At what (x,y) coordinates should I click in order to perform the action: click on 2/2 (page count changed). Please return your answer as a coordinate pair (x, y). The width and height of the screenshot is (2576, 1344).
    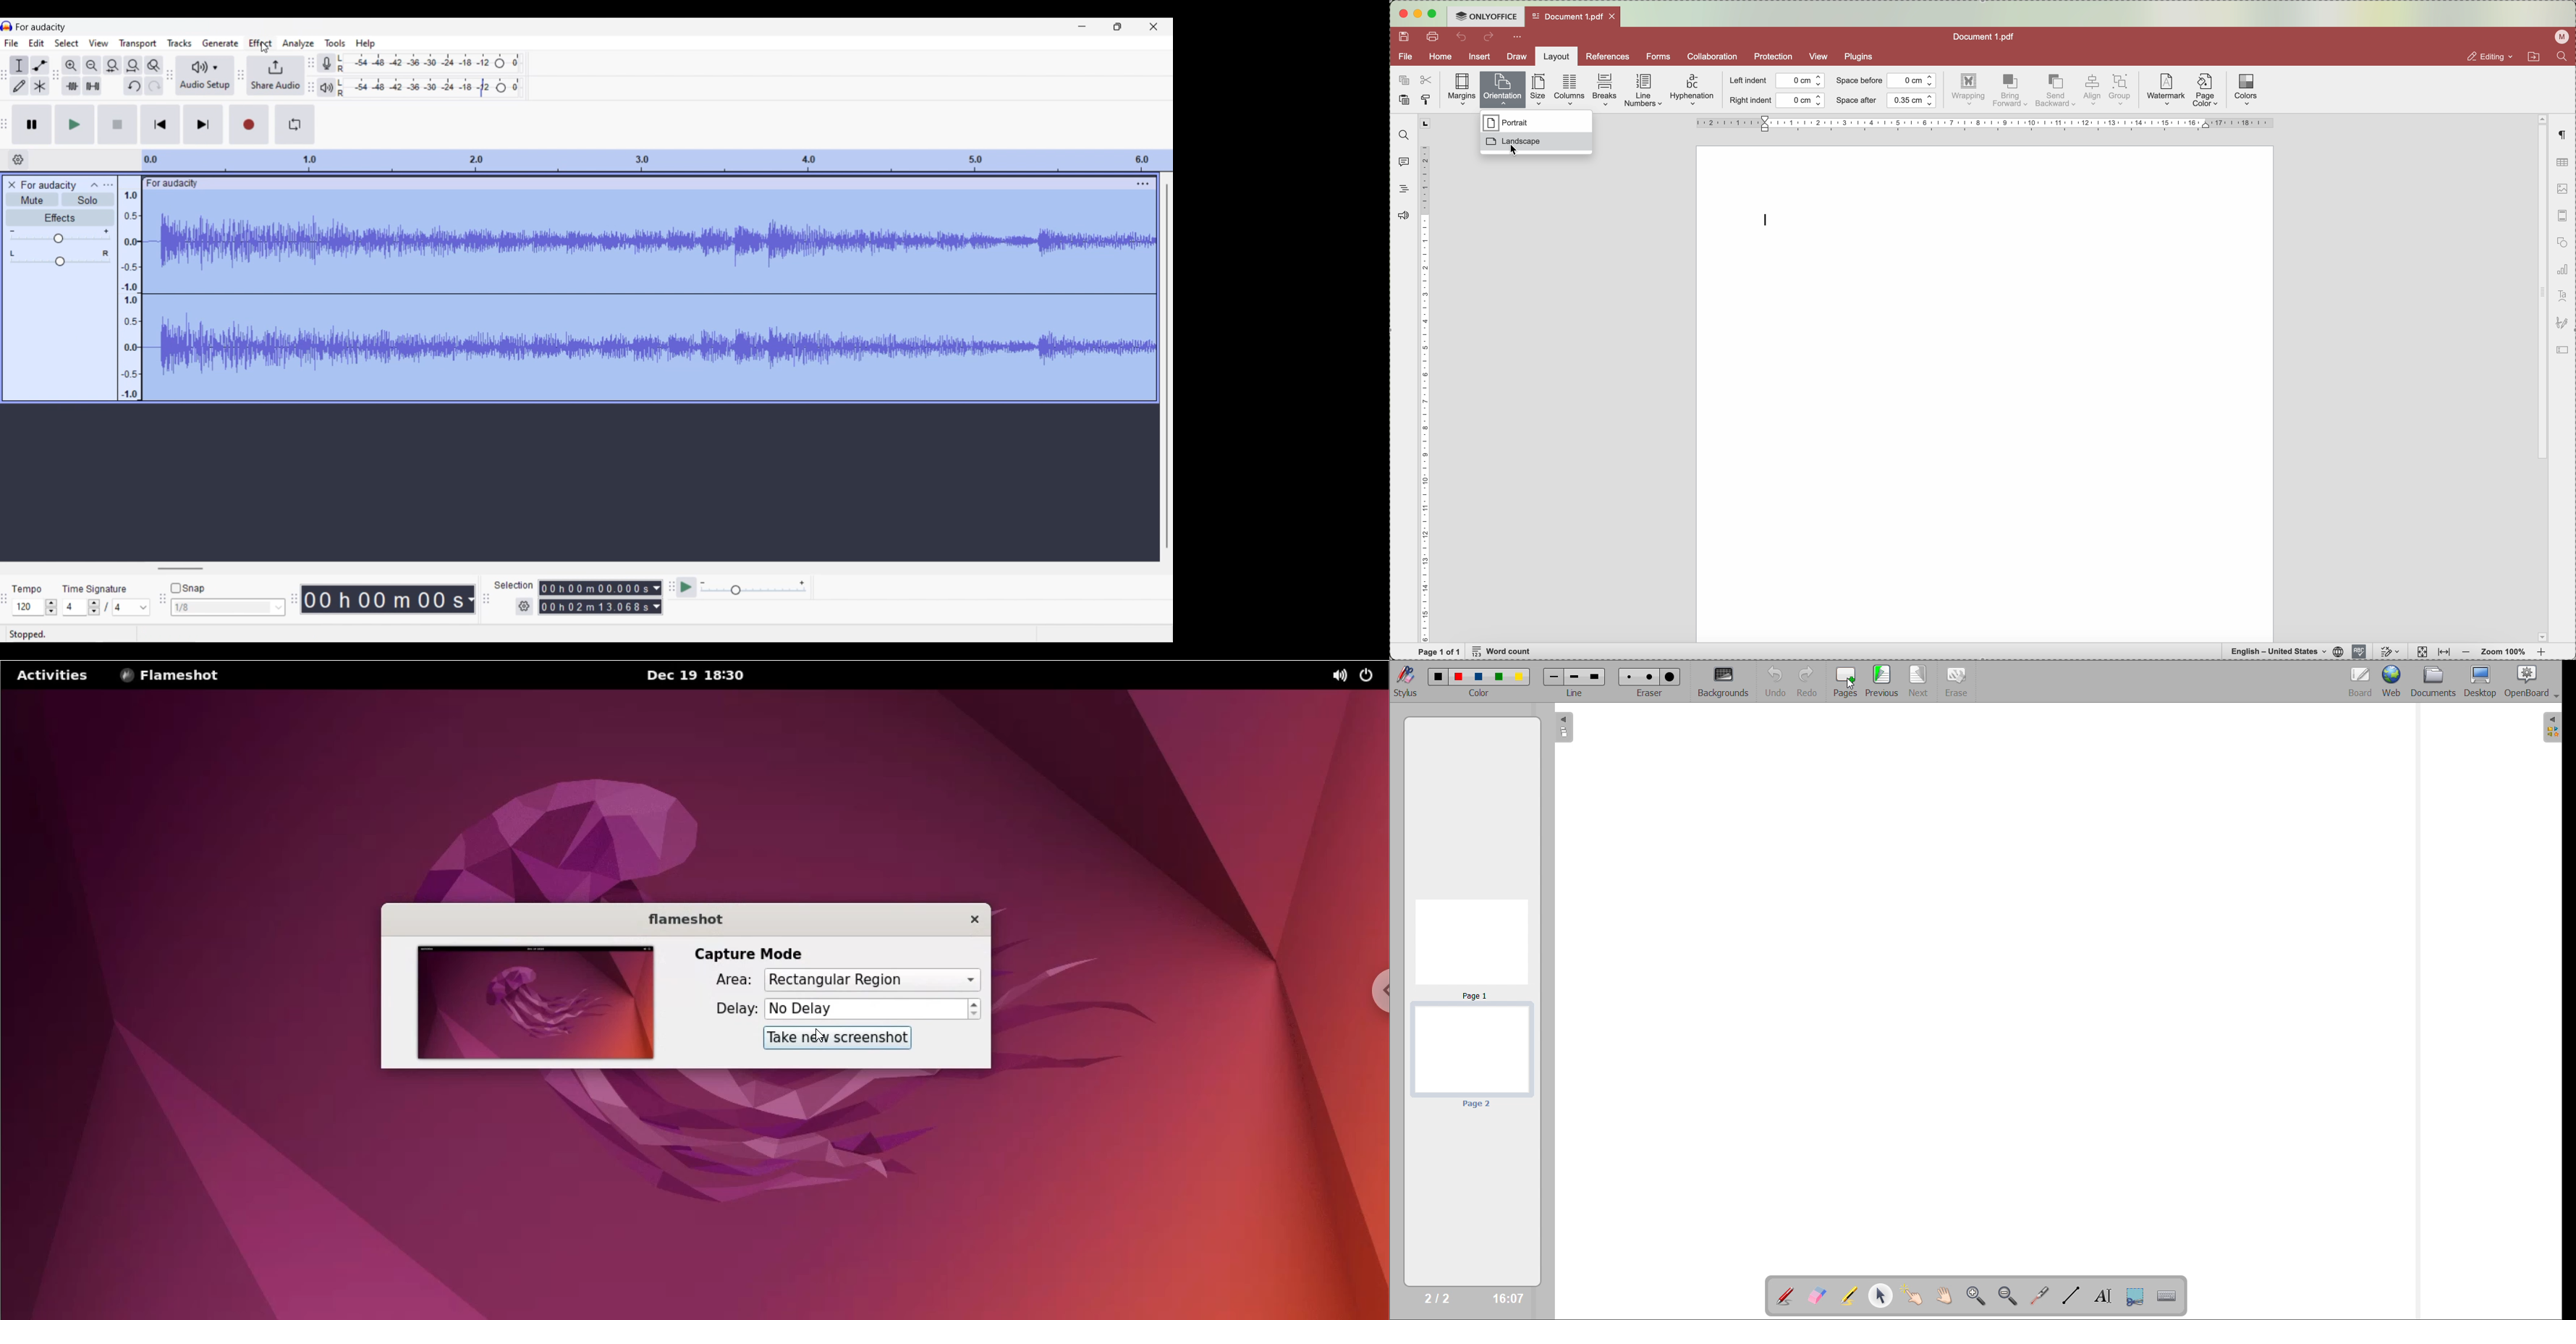
    Looking at the image, I should click on (1435, 1299).